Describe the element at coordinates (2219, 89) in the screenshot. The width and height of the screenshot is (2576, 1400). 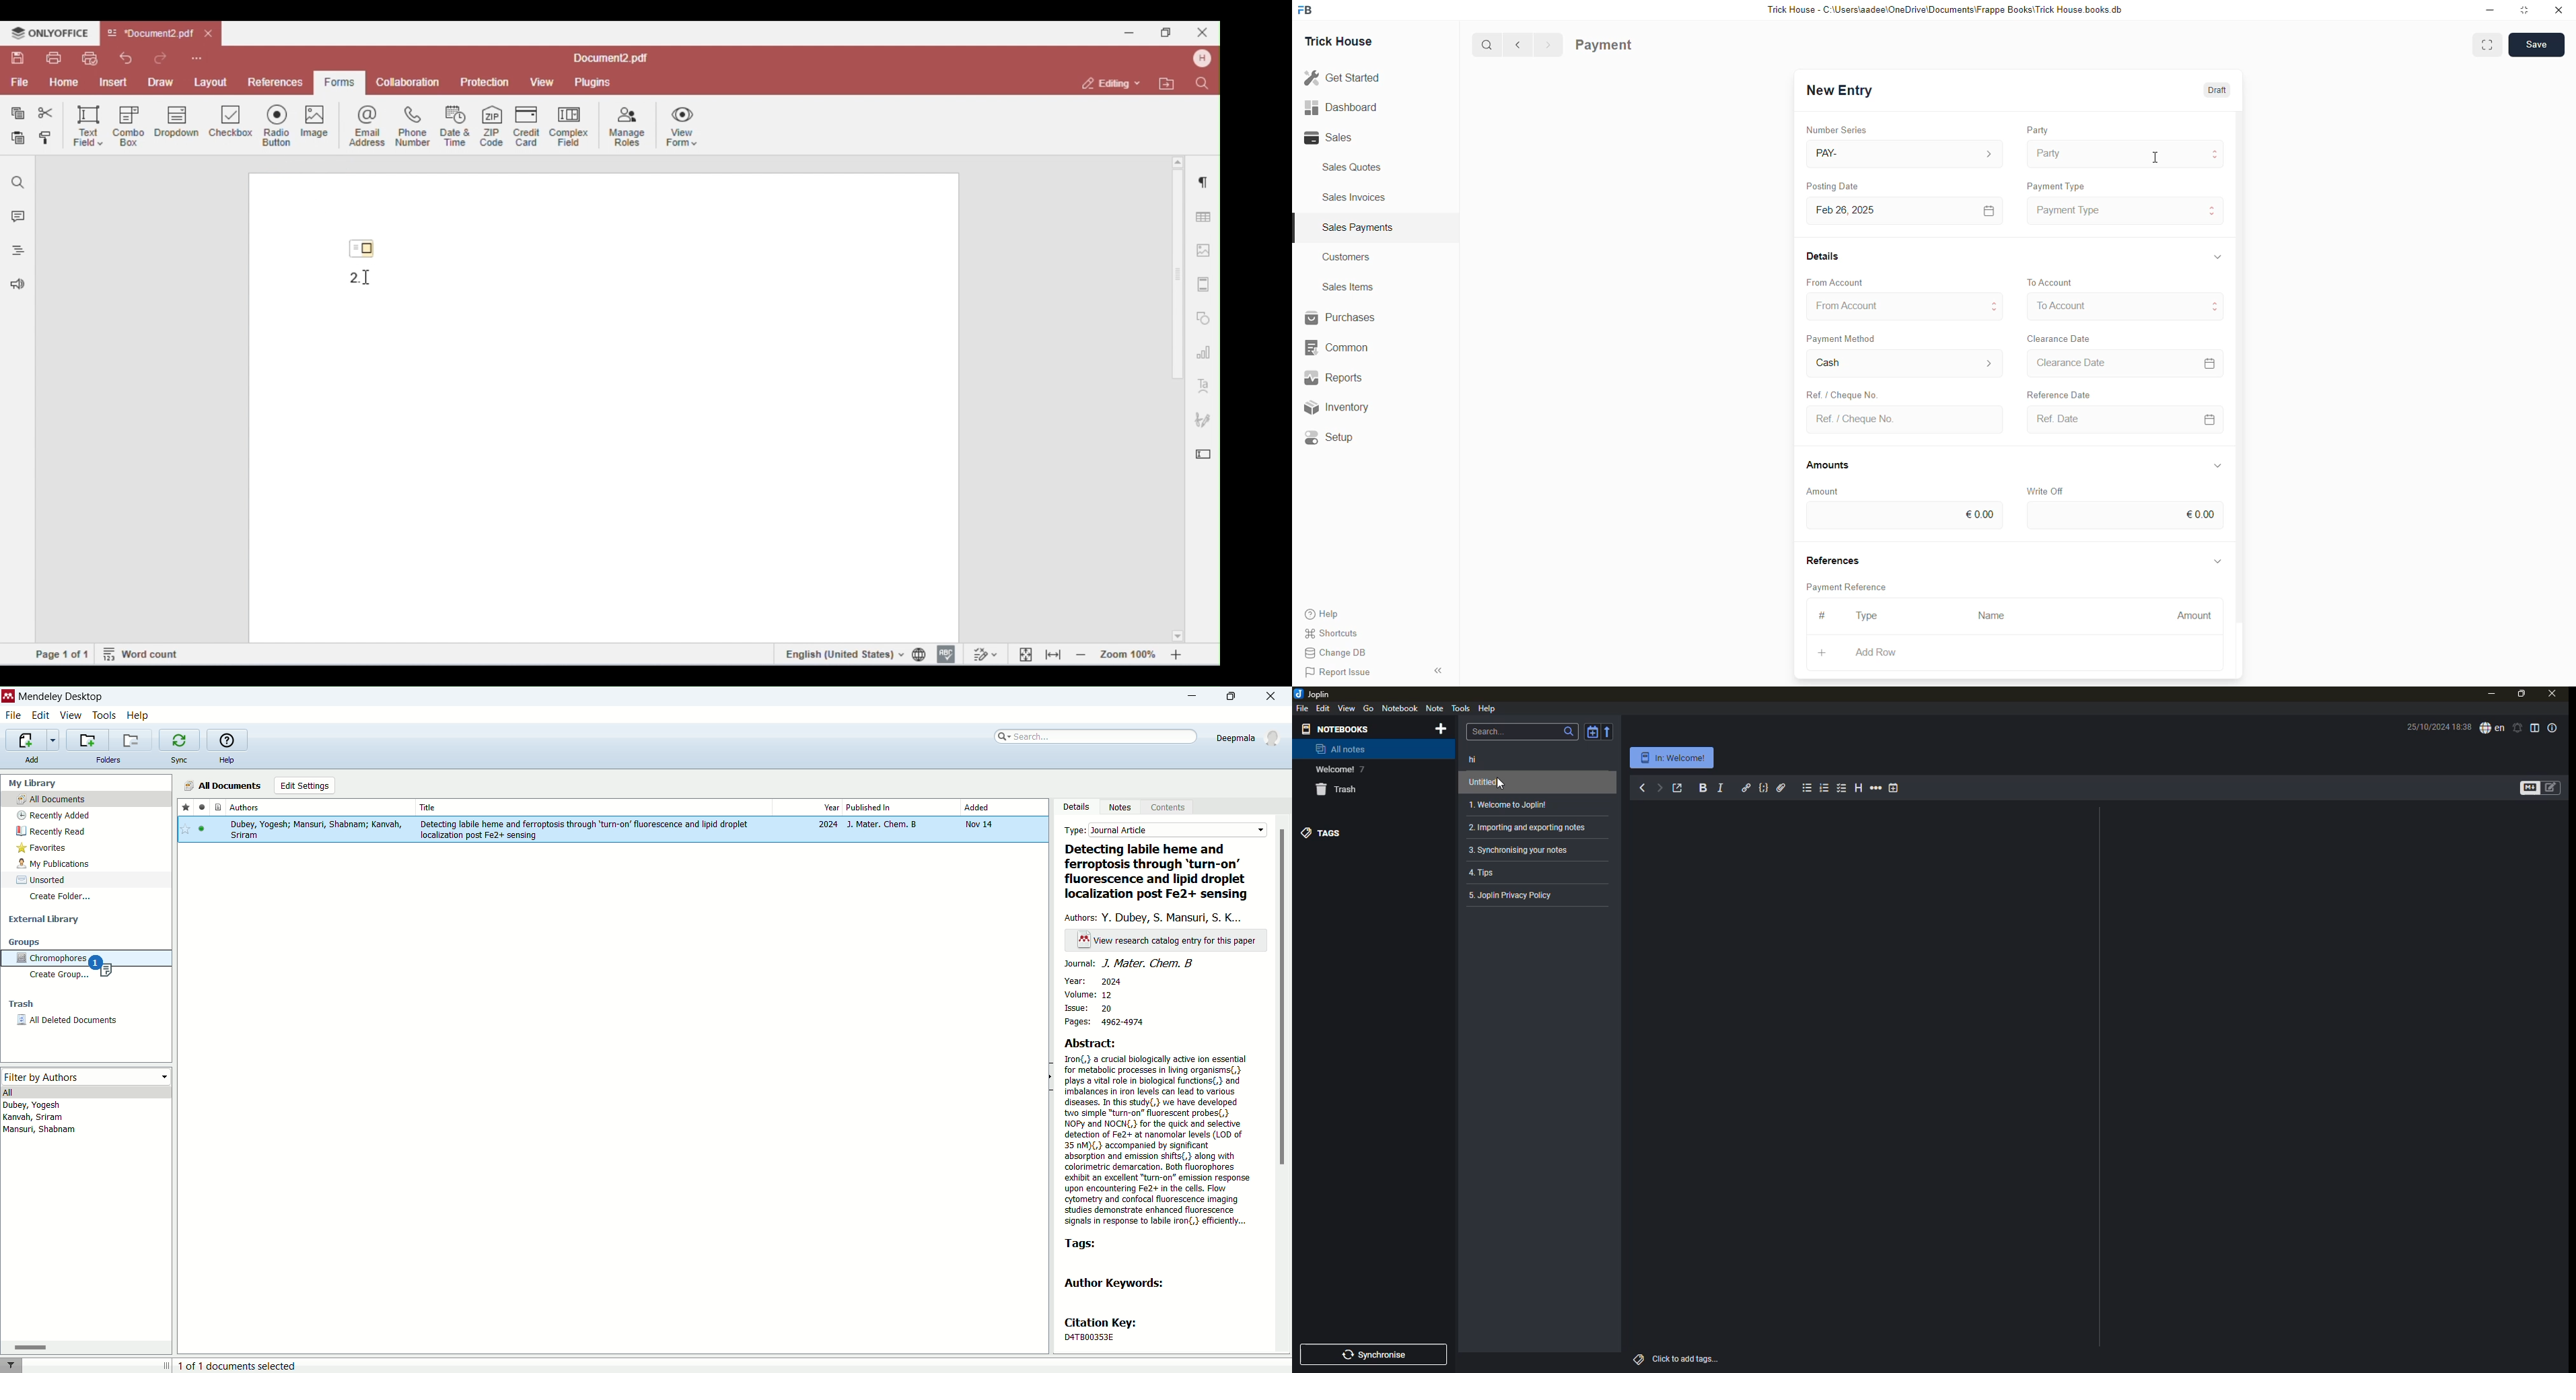
I see `Draft` at that location.